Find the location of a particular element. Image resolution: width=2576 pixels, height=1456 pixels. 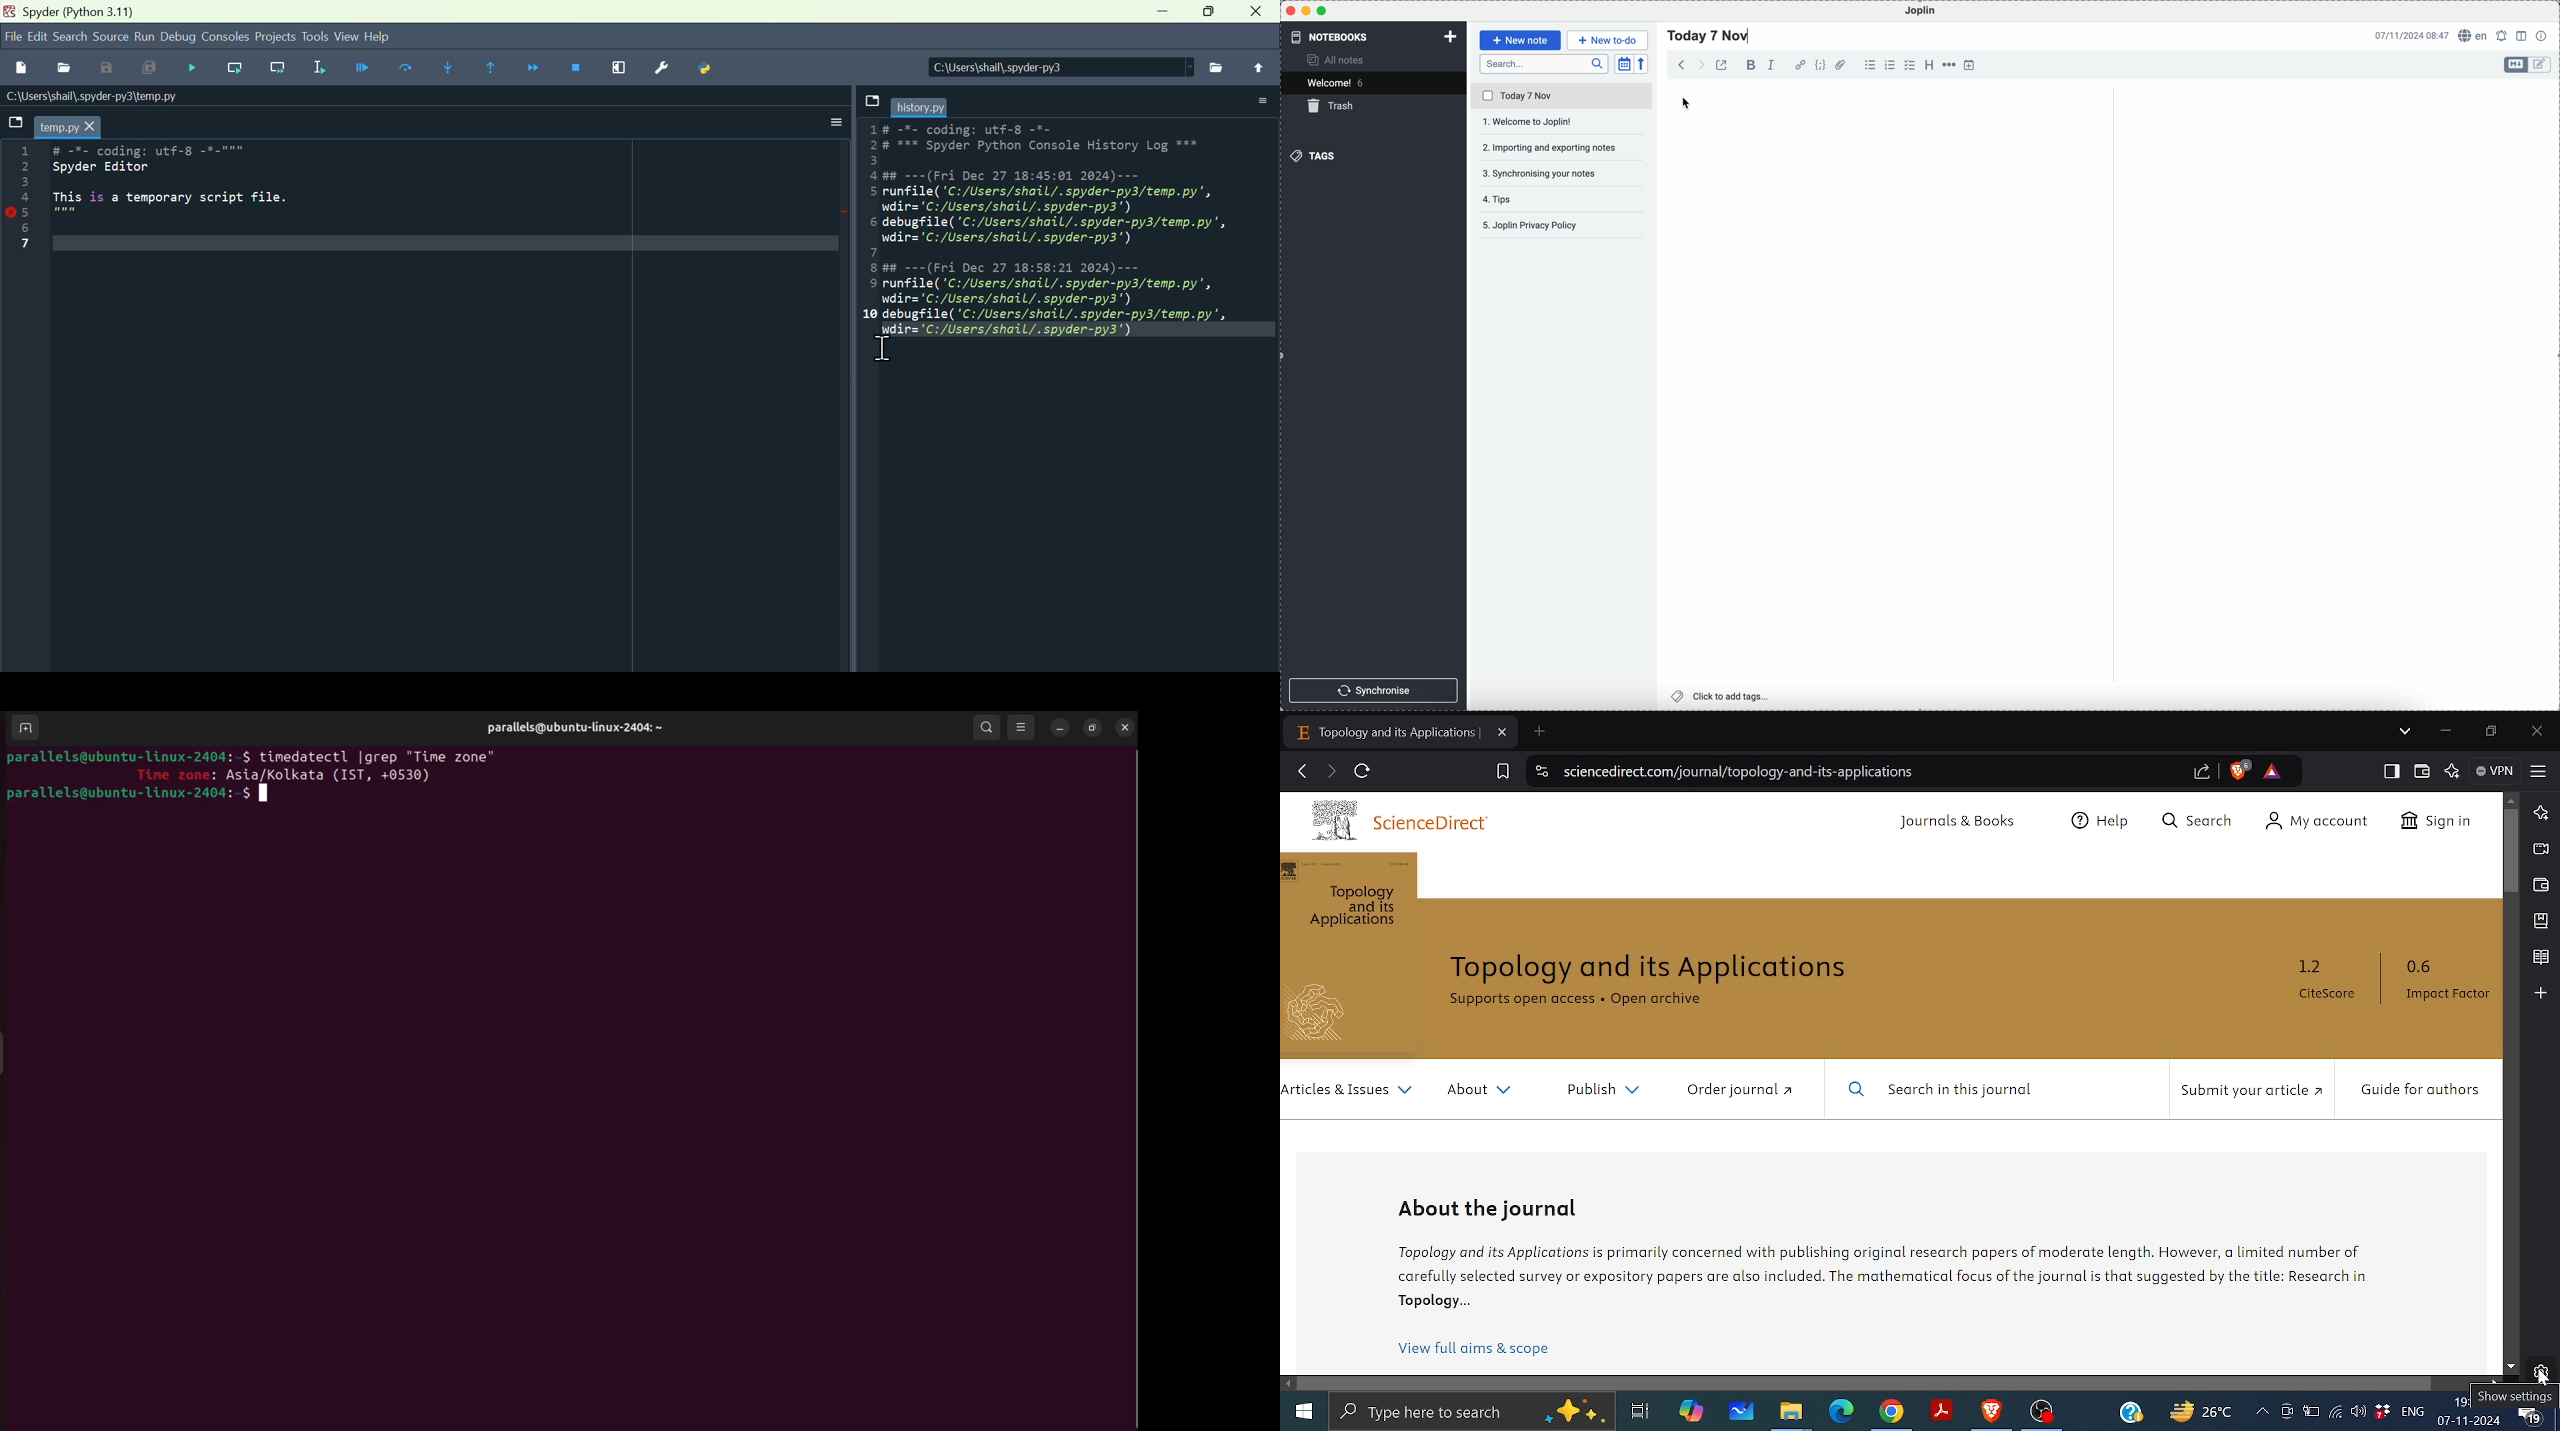

Joplin is located at coordinates (1921, 11).